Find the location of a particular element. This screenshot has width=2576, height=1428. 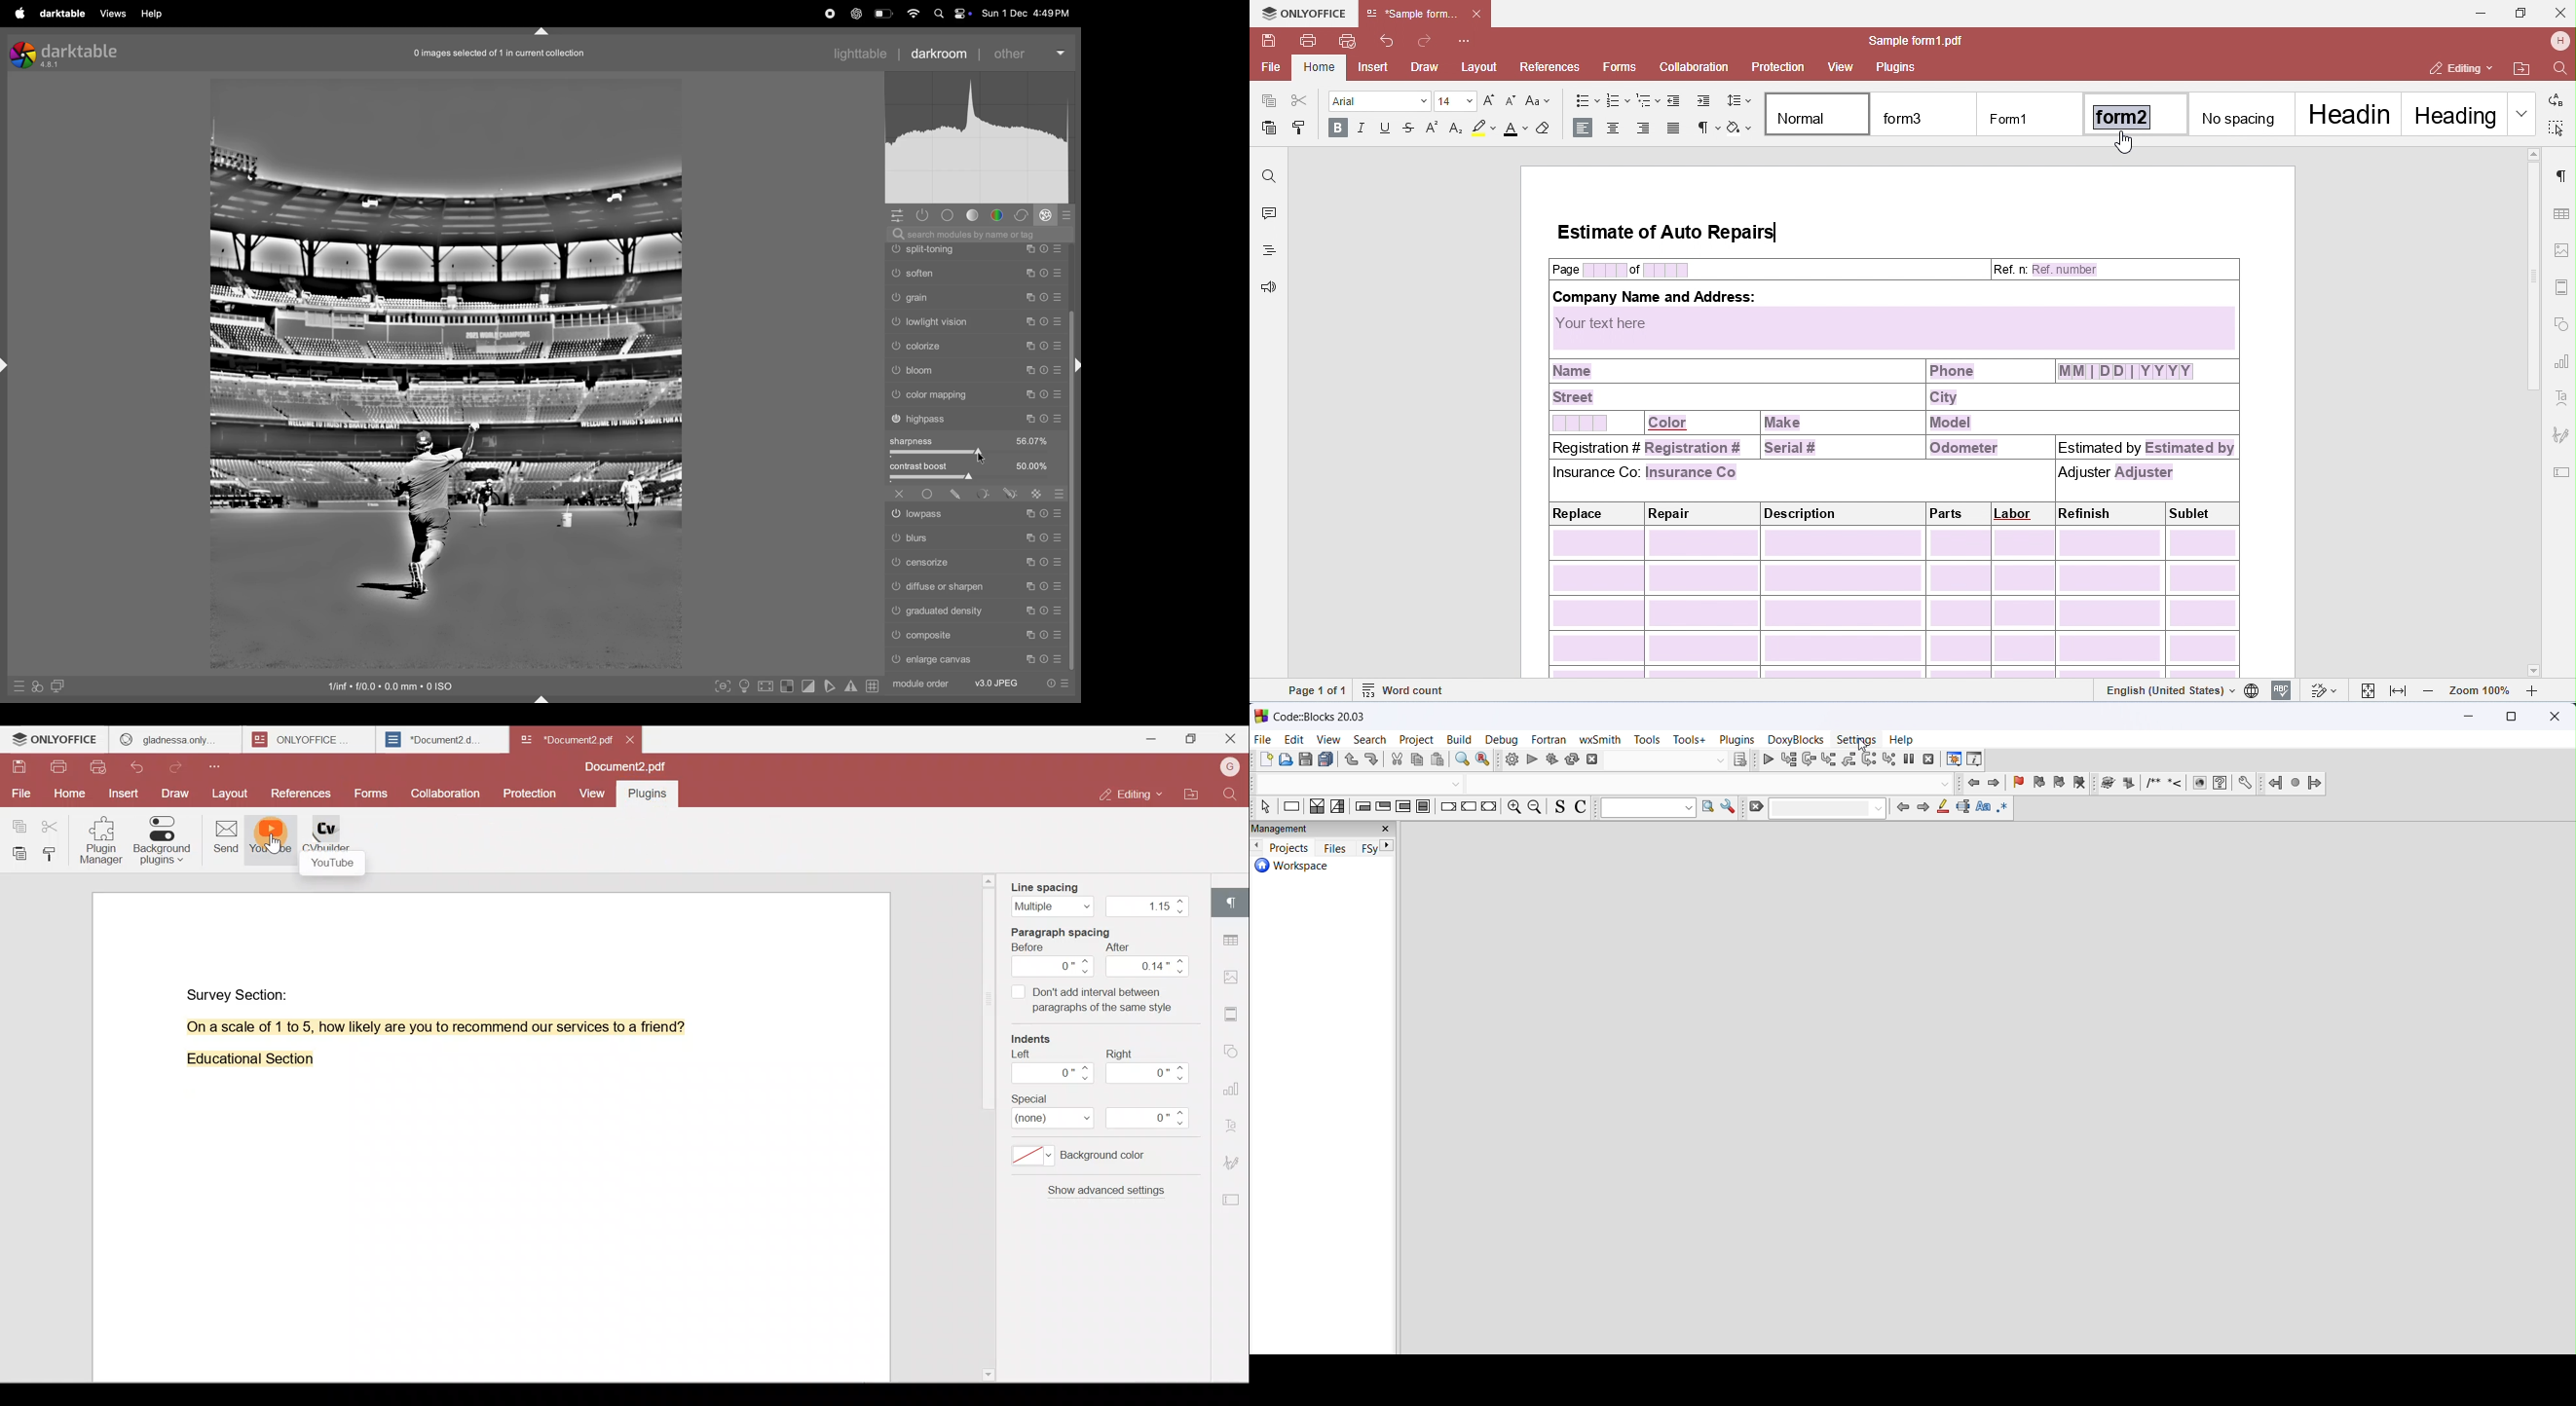

tools is located at coordinates (1644, 740).